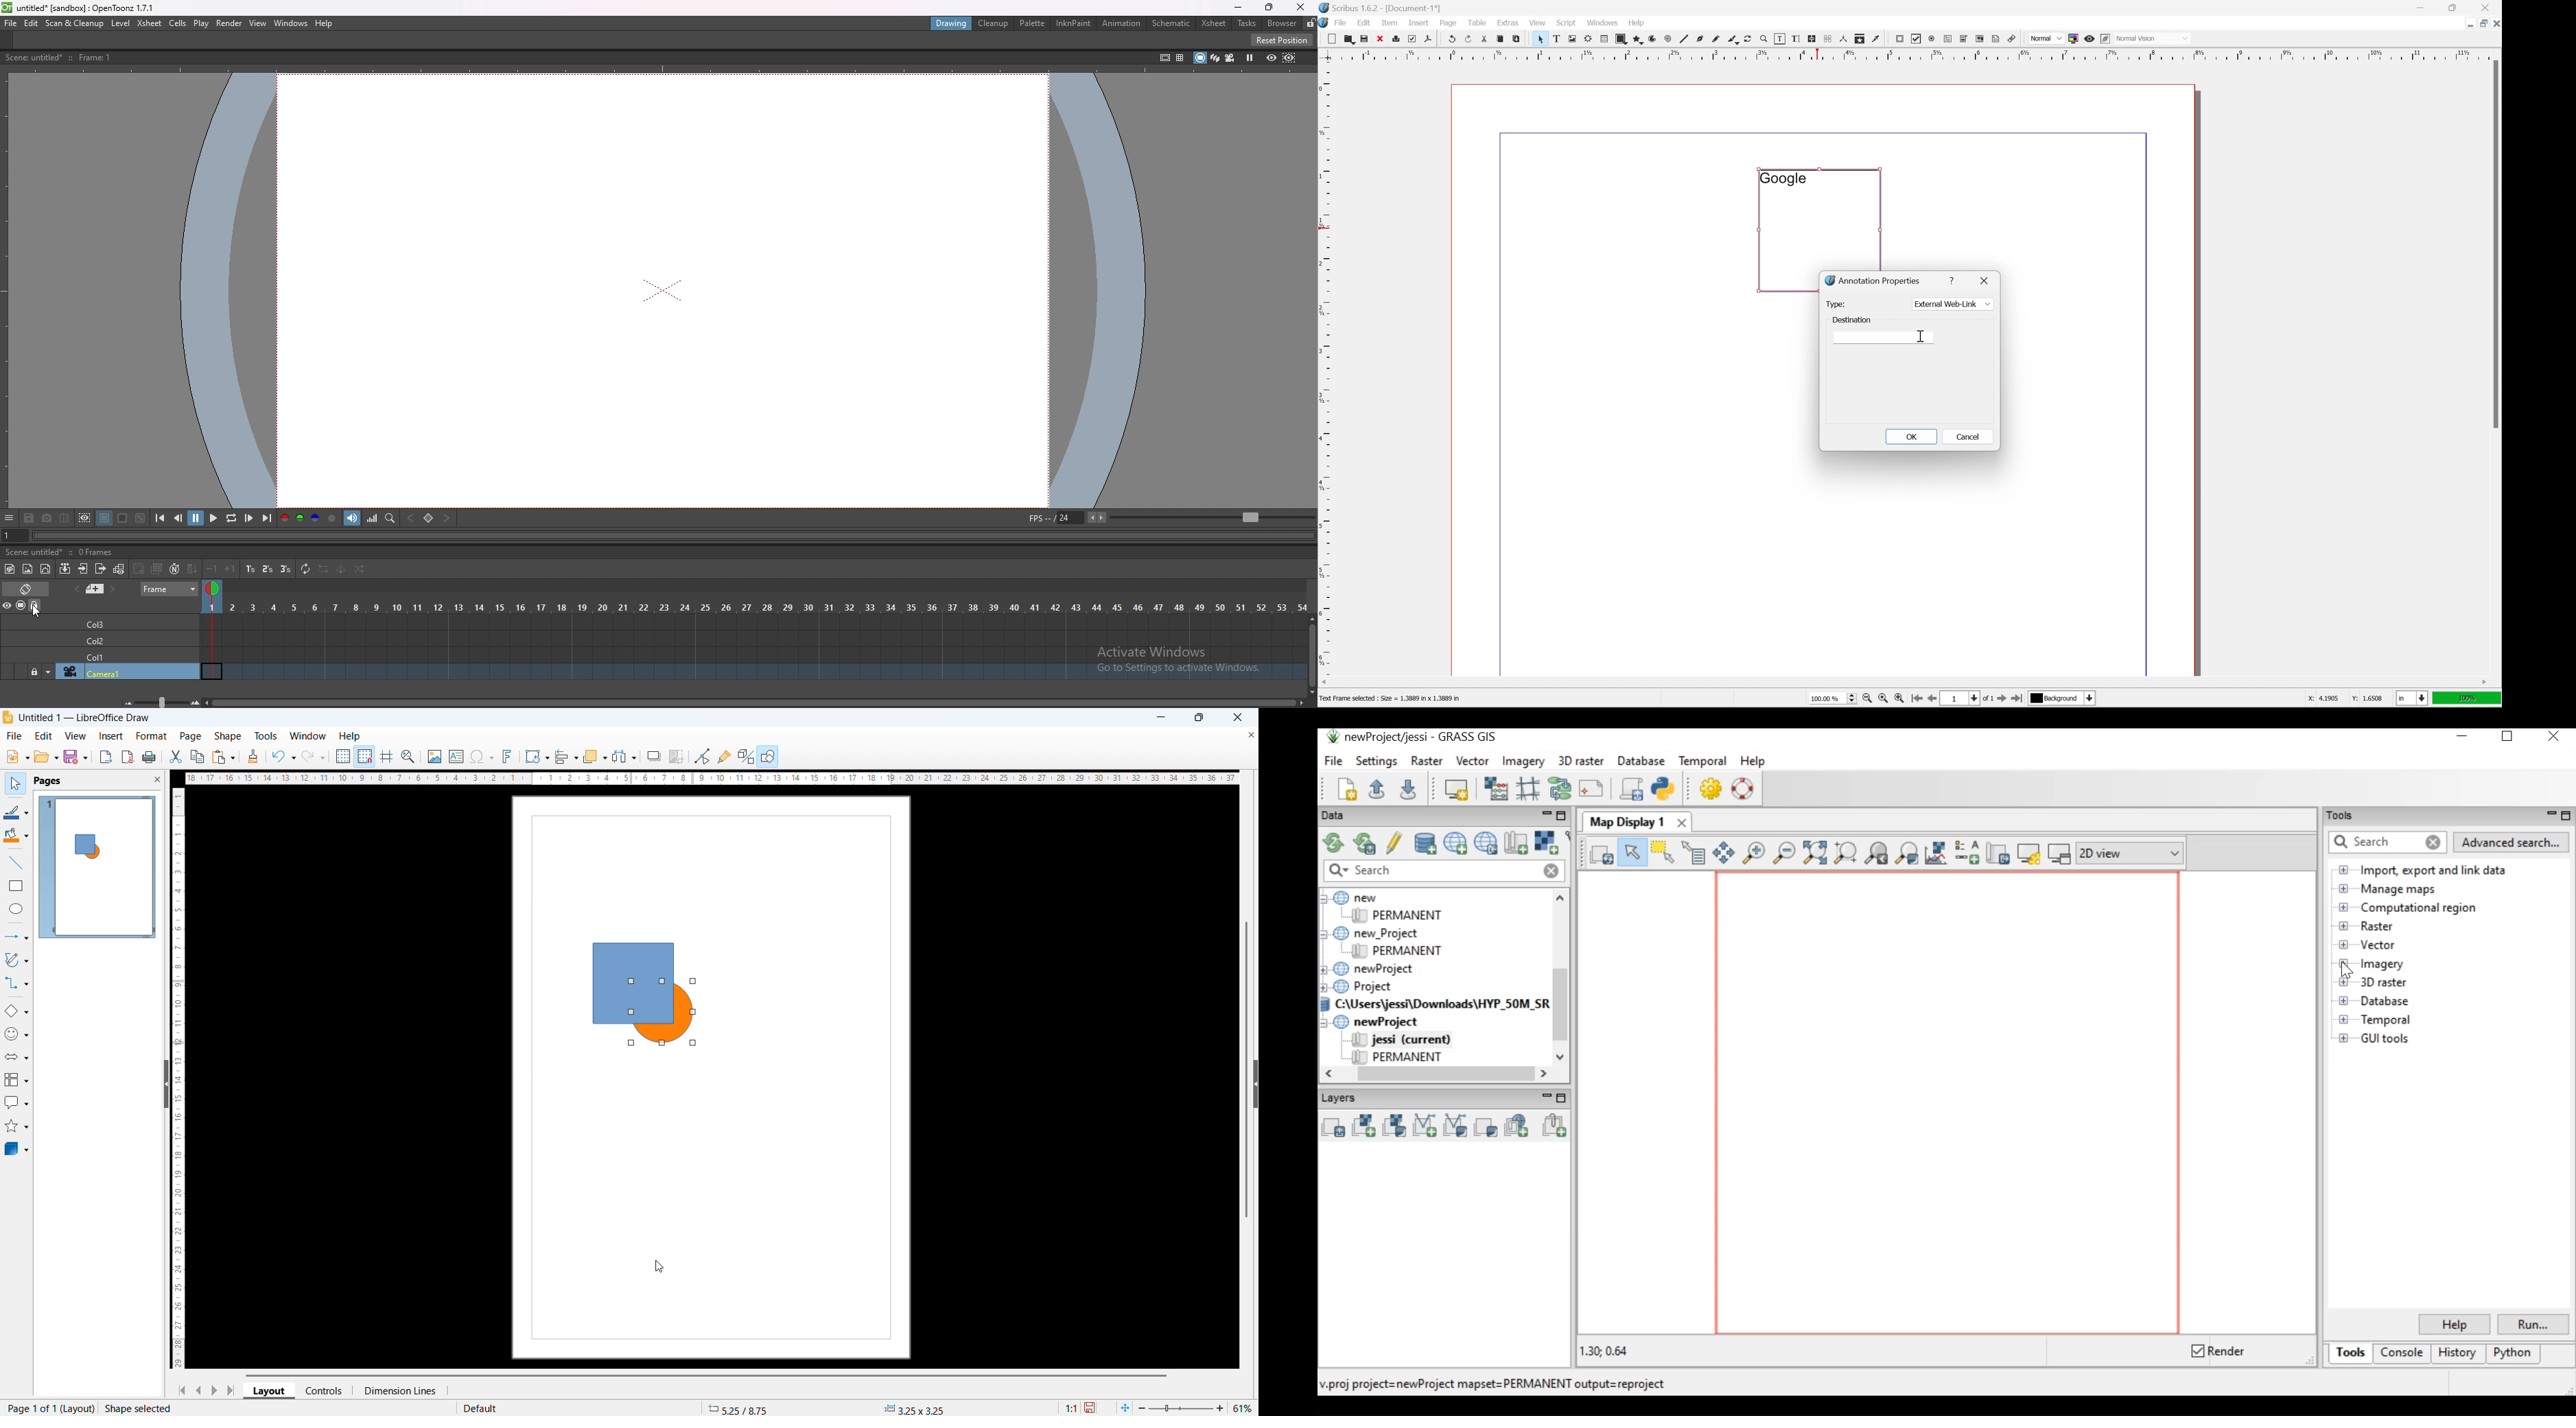  Describe the element at coordinates (1899, 699) in the screenshot. I see `zoom in` at that location.